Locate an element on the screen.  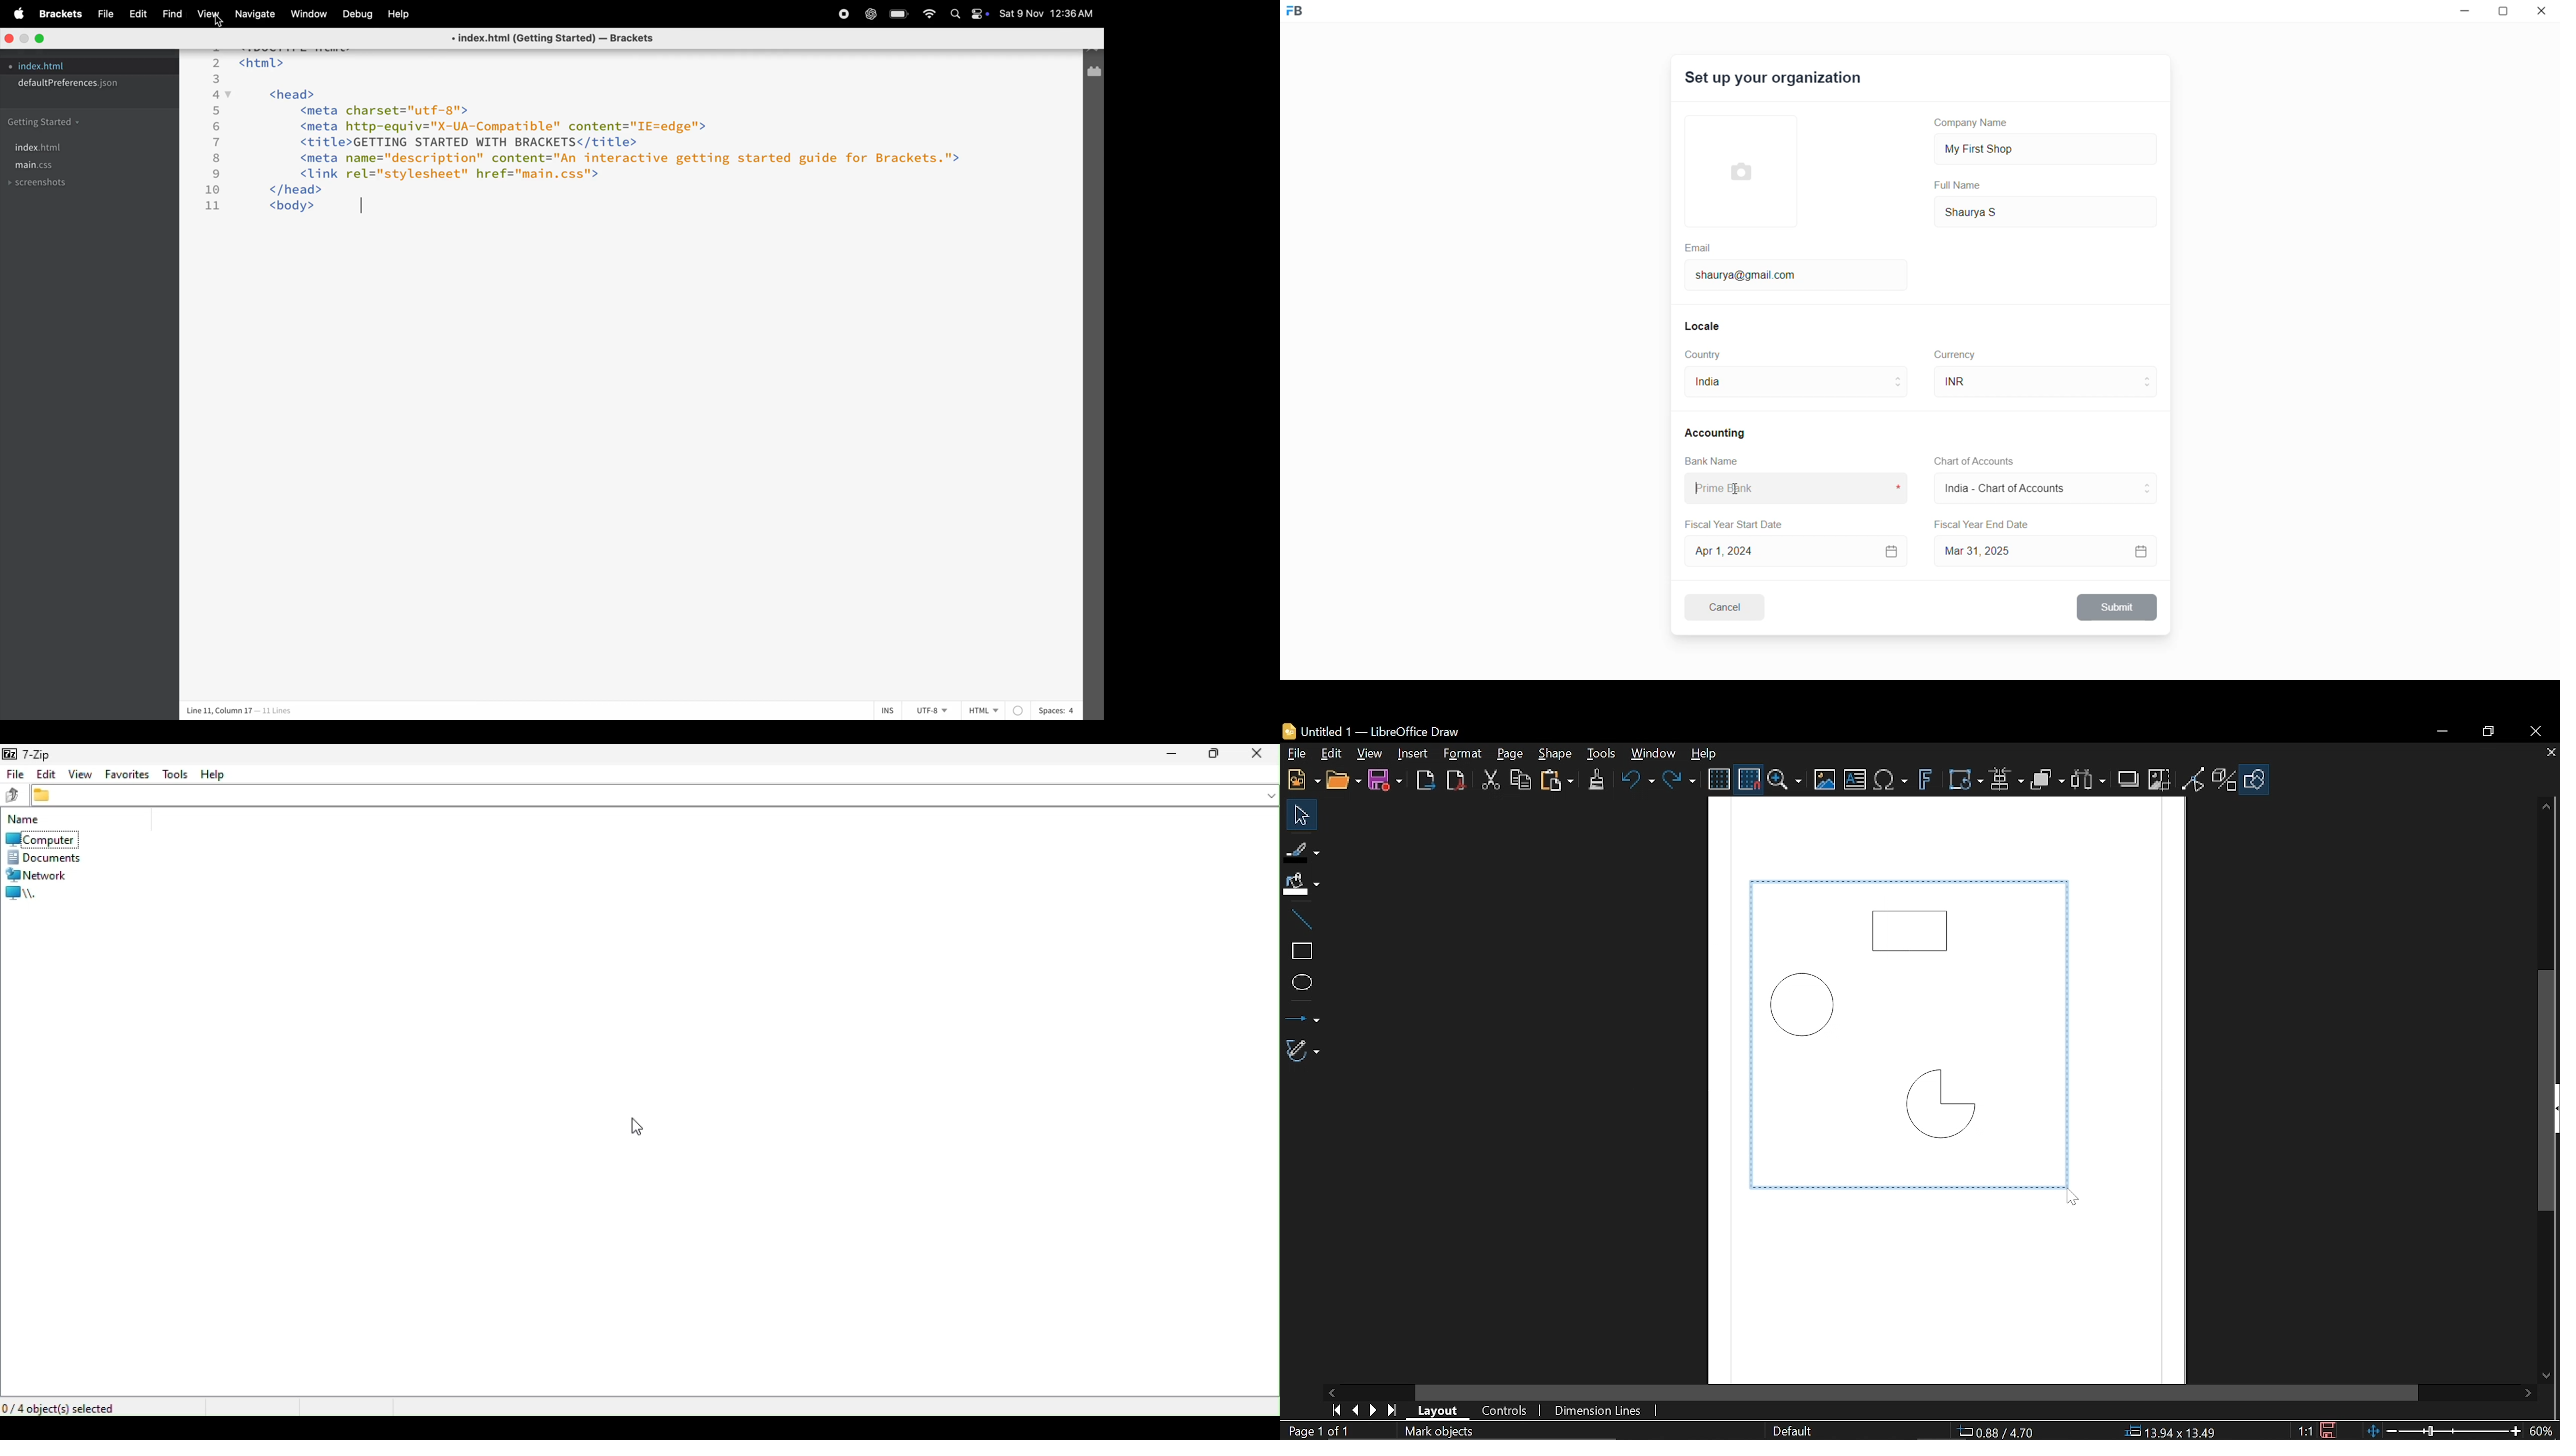
close is located at coordinates (2542, 13).